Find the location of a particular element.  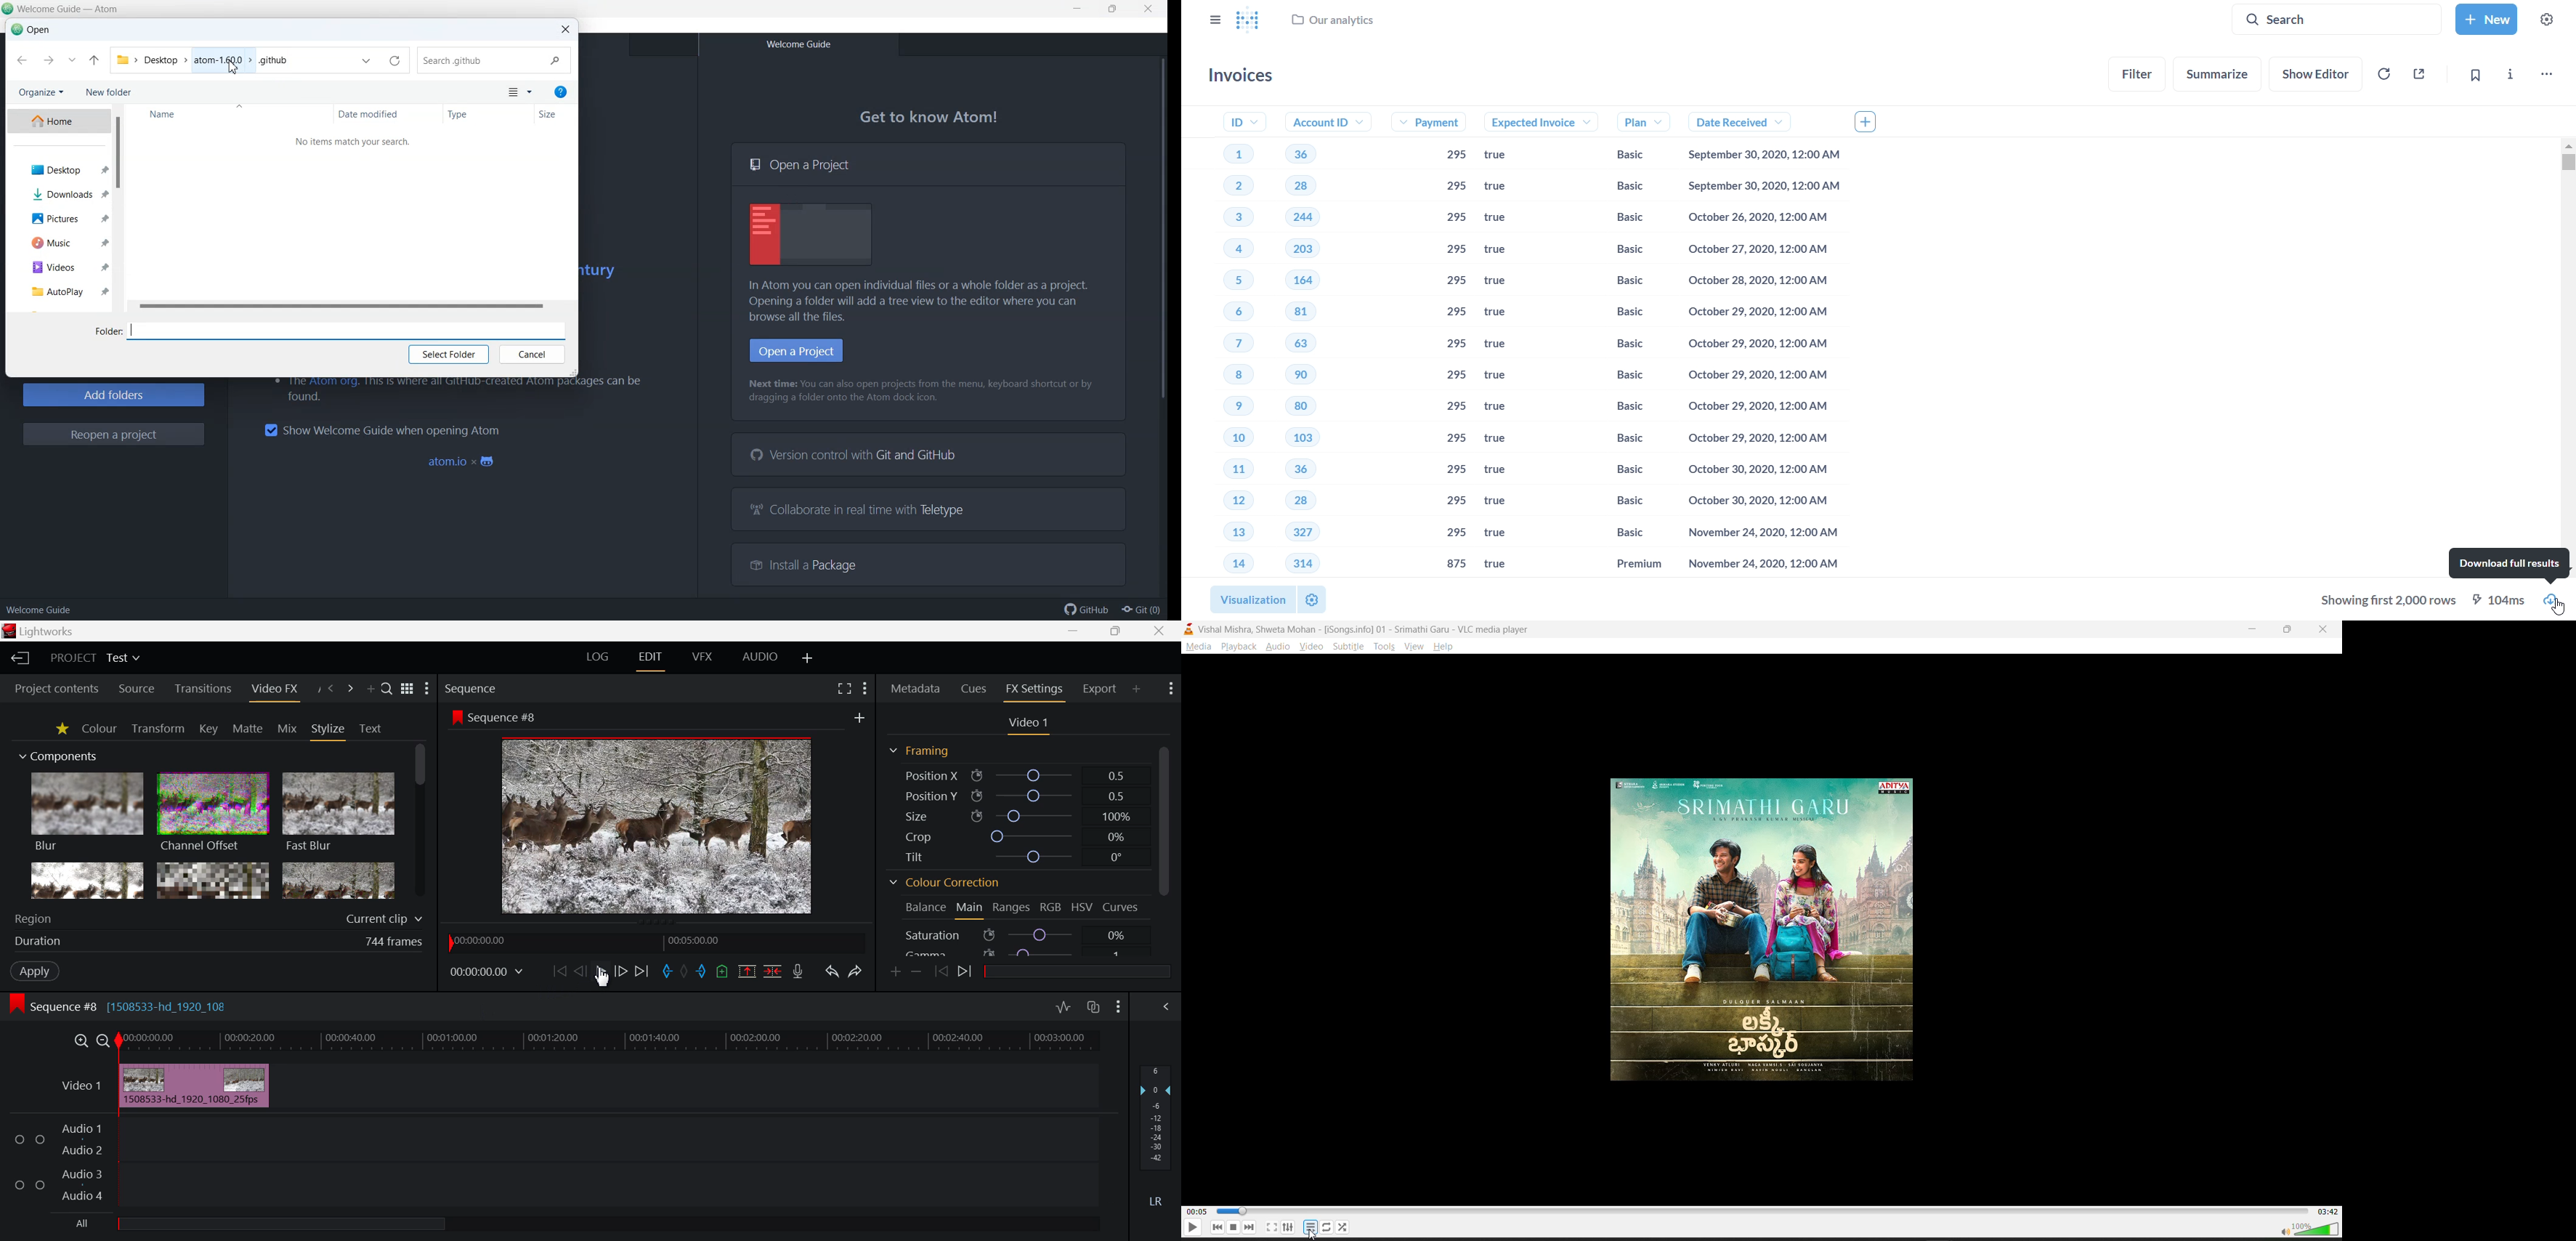

Basic is located at coordinates (1623, 373).